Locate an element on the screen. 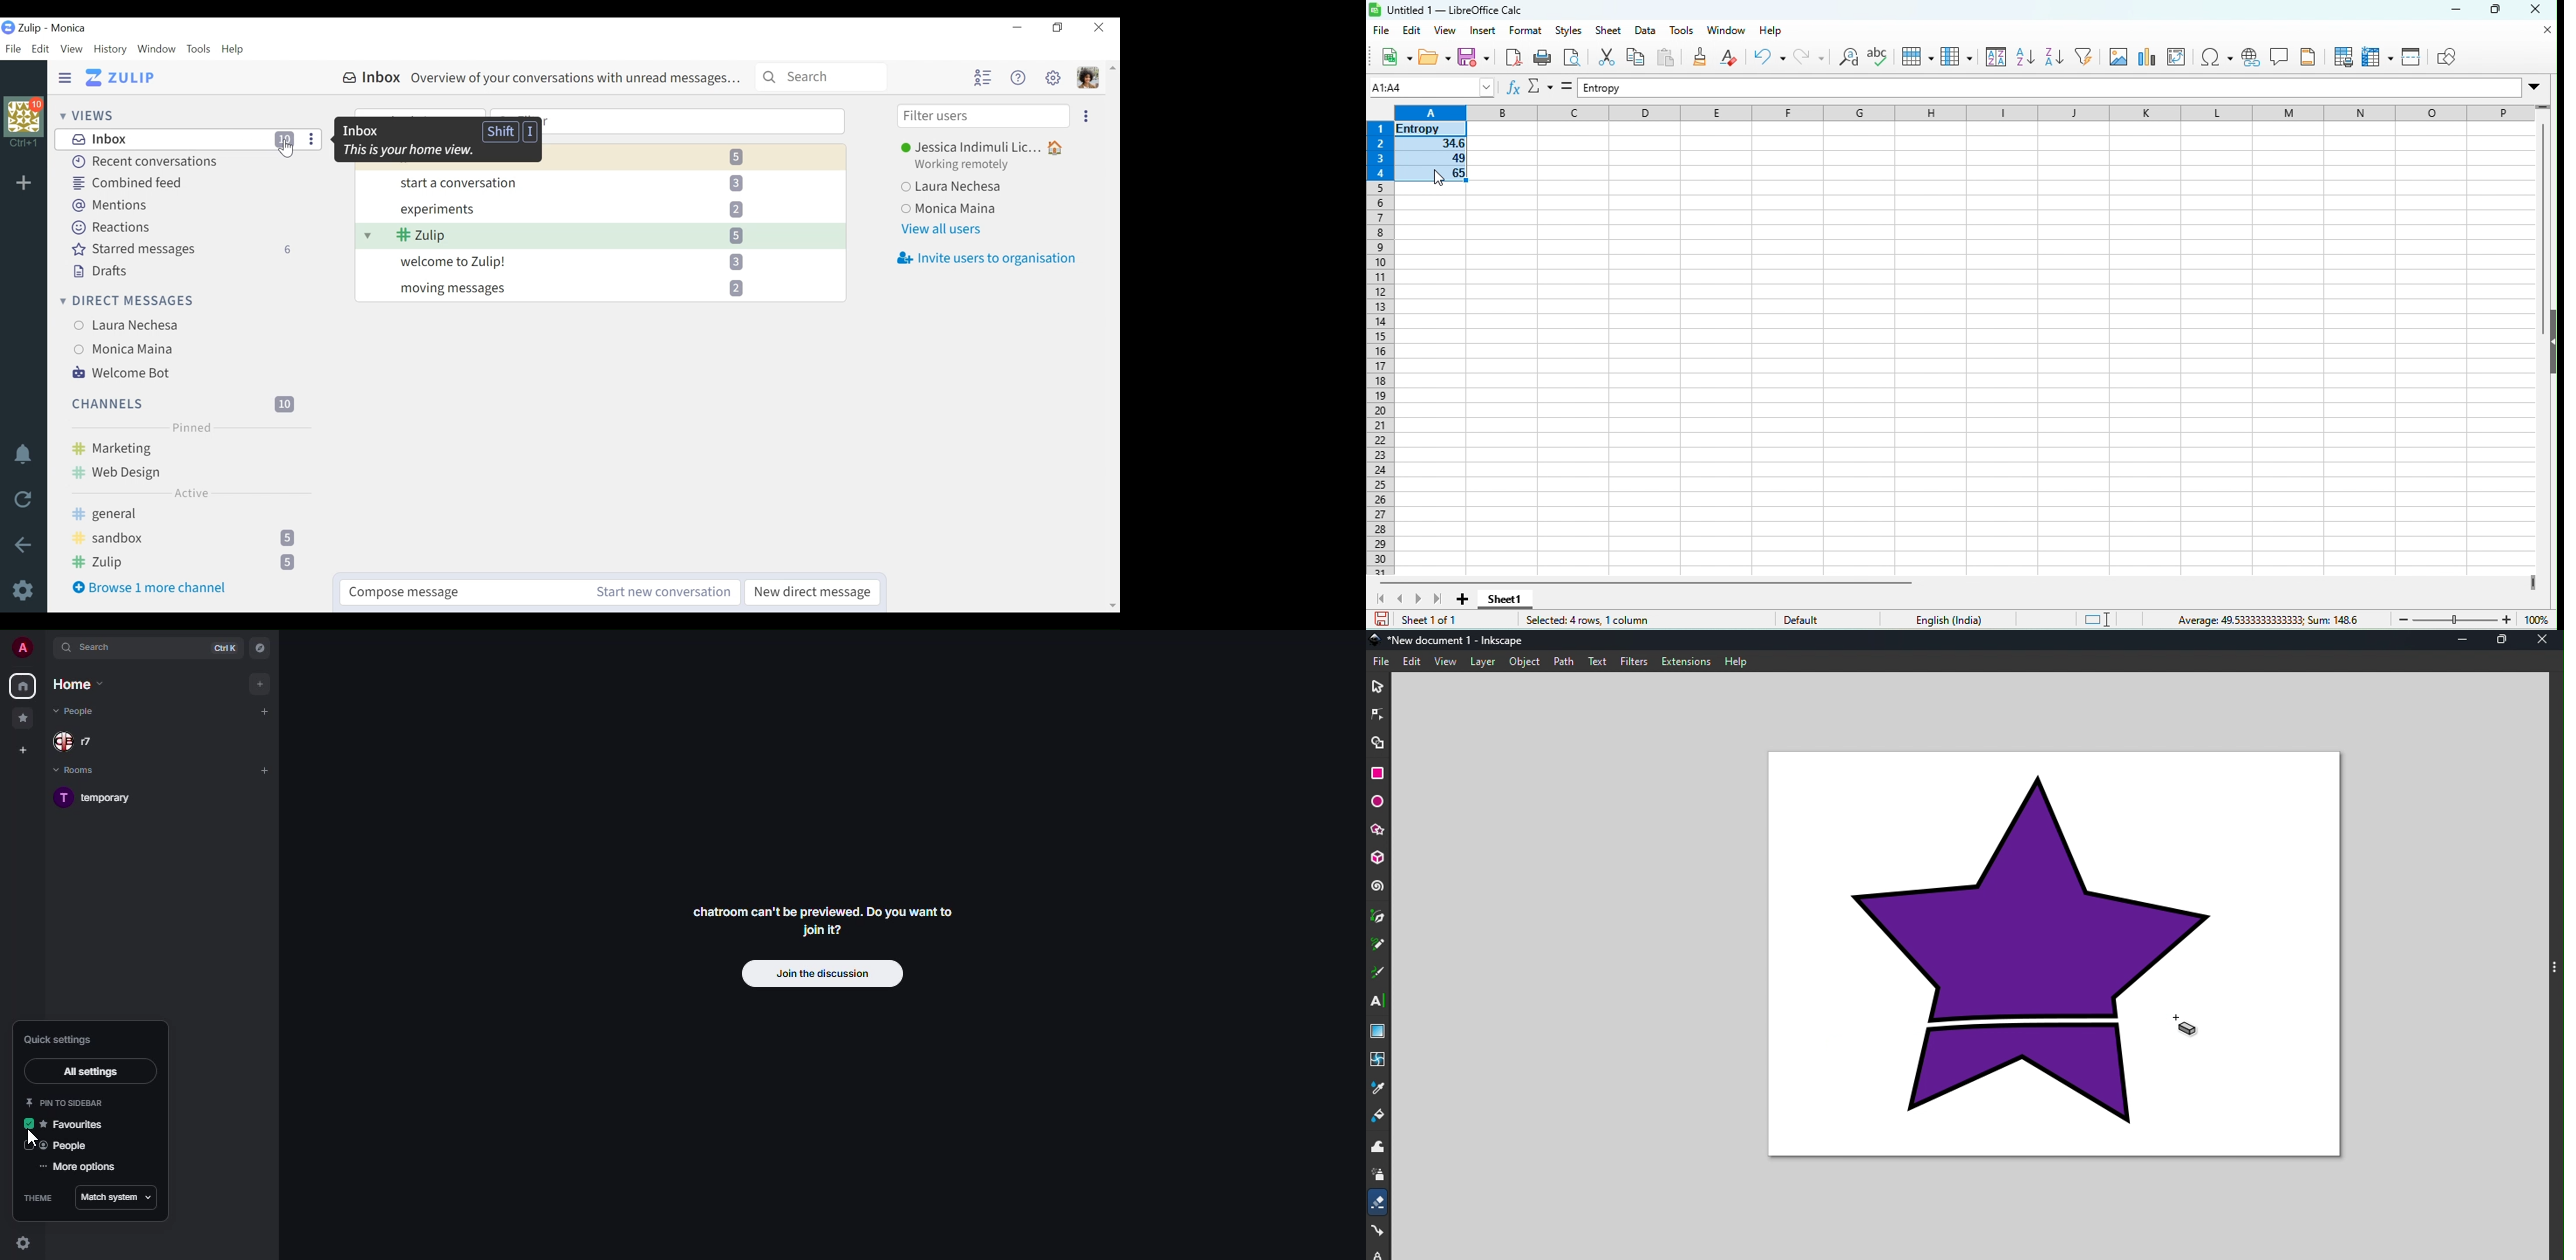 This screenshot has width=2576, height=1260. edit is located at coordinates (1413, 662).